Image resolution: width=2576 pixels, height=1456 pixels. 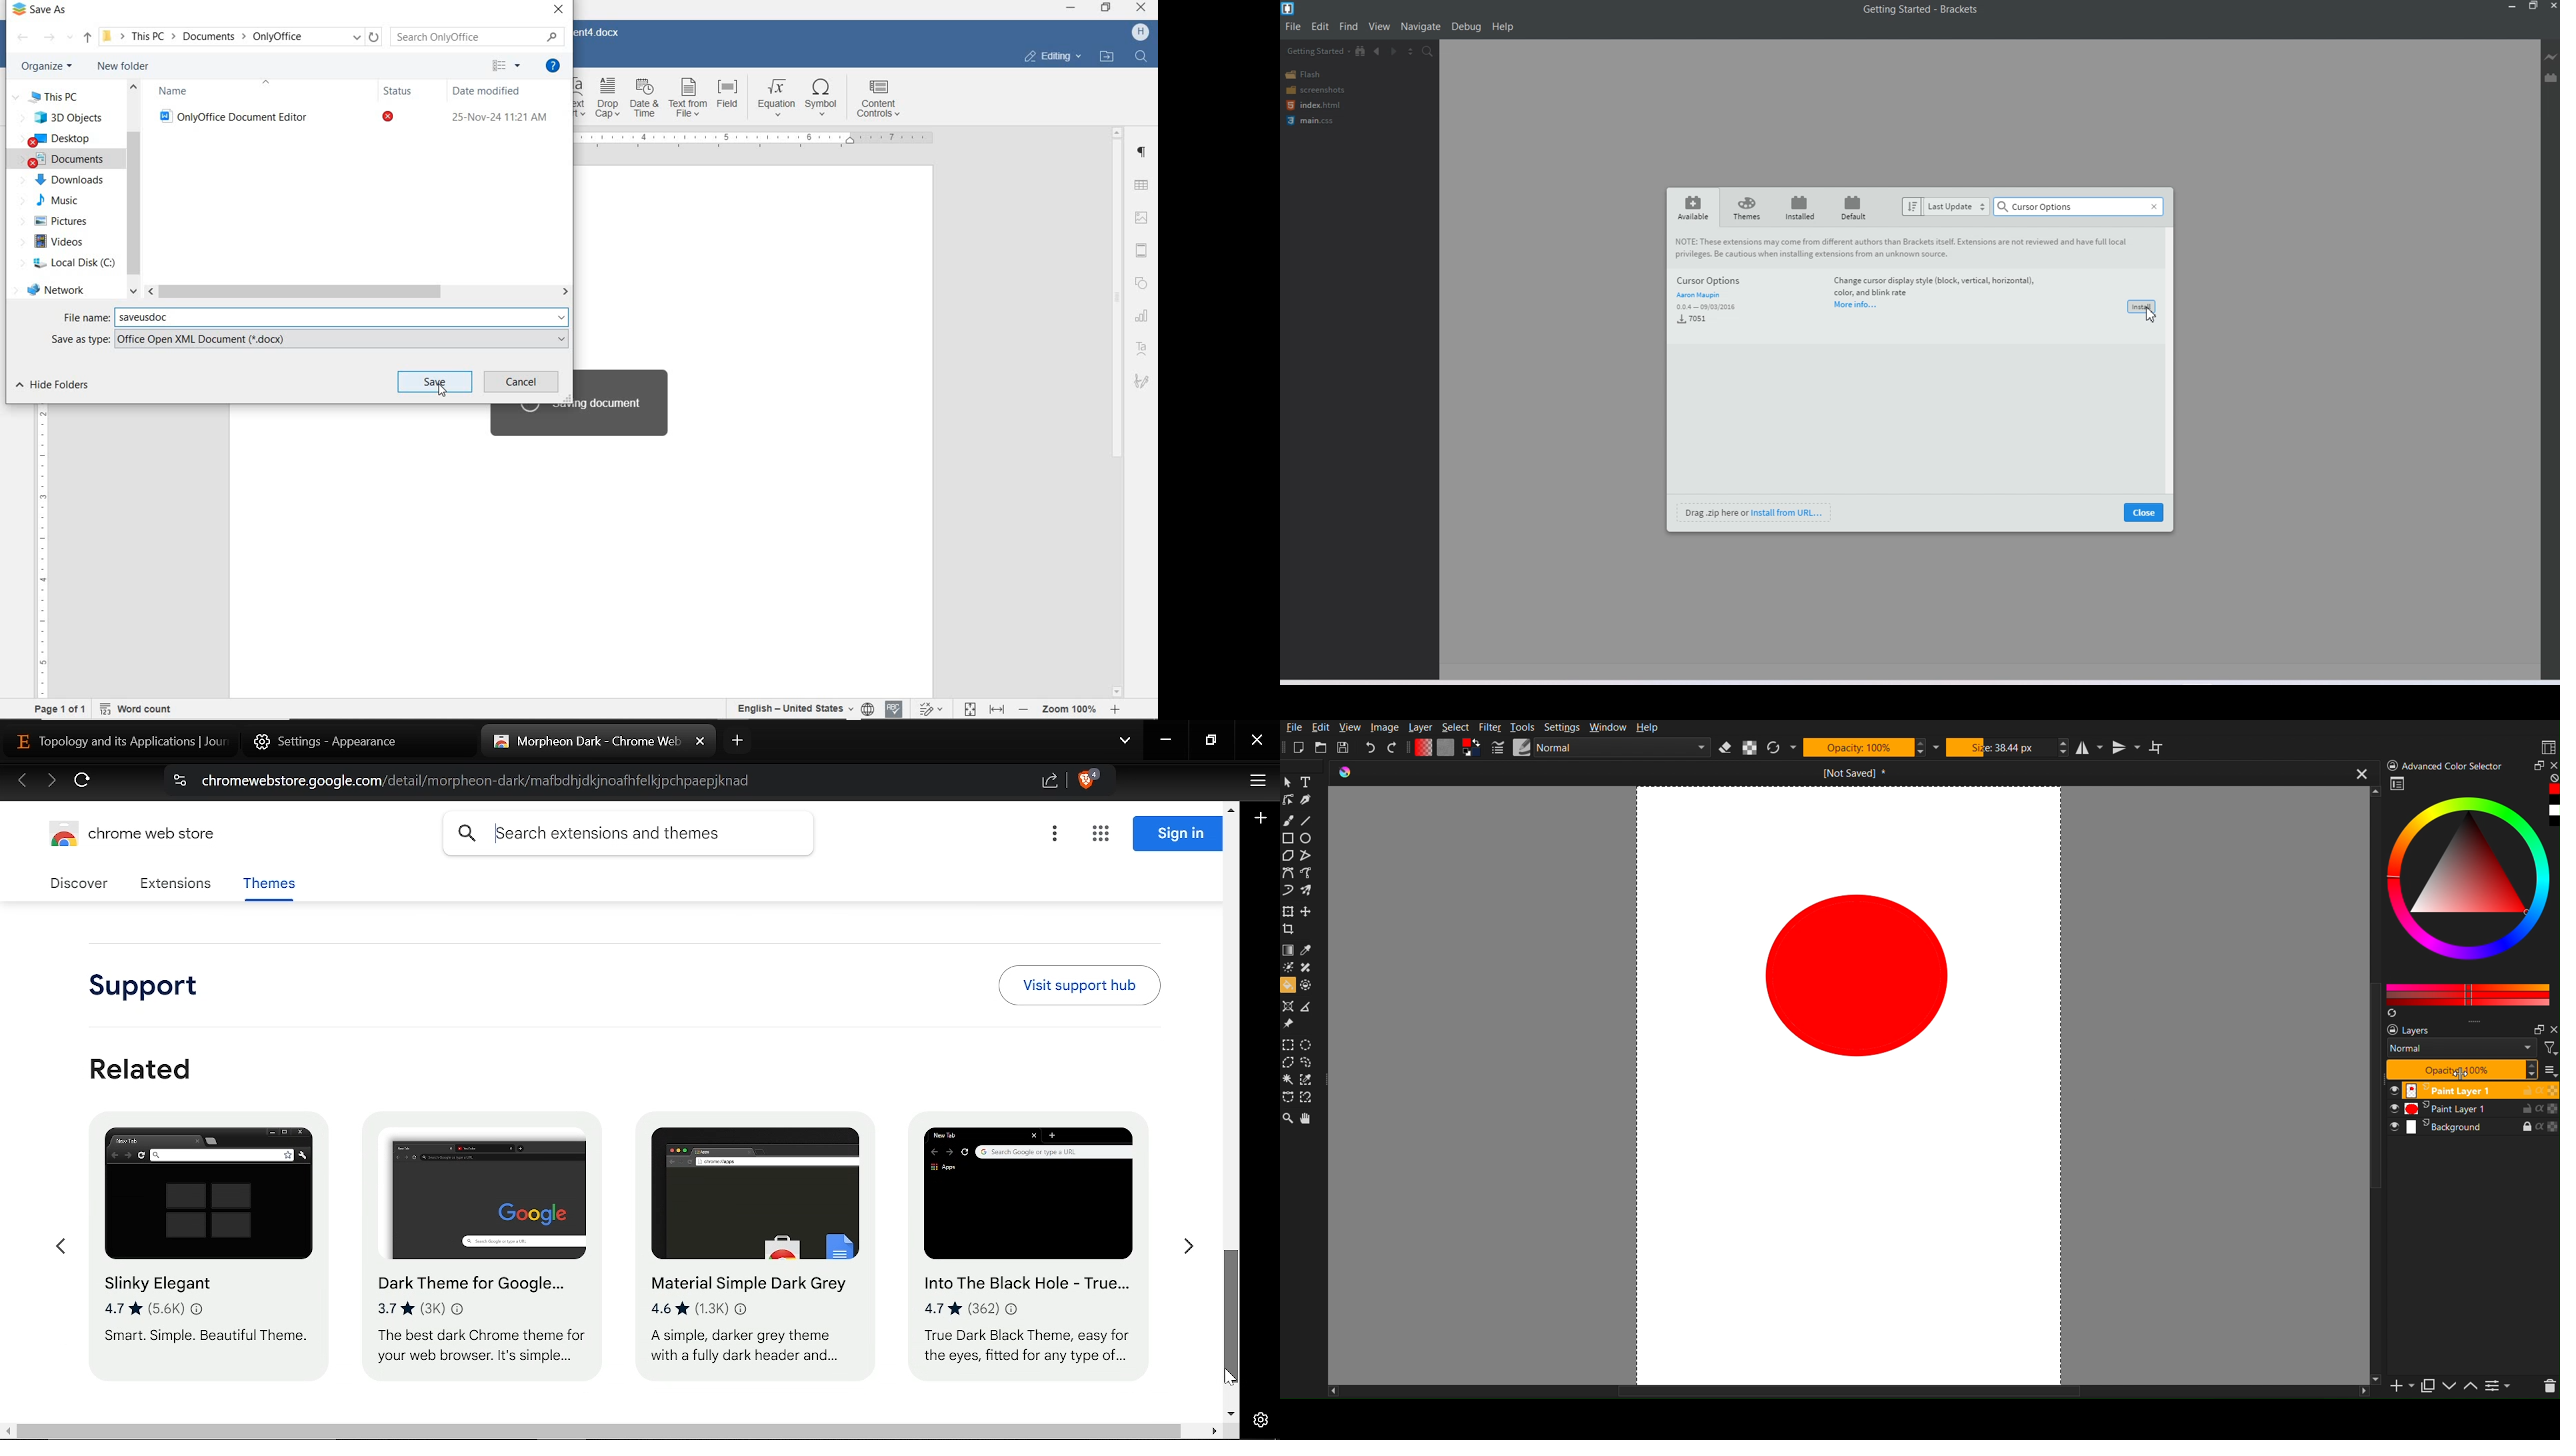 What do you see at coordinates (1370, 749) in the screenshot?
I see `Undo` at bounding box center [1370, 749].